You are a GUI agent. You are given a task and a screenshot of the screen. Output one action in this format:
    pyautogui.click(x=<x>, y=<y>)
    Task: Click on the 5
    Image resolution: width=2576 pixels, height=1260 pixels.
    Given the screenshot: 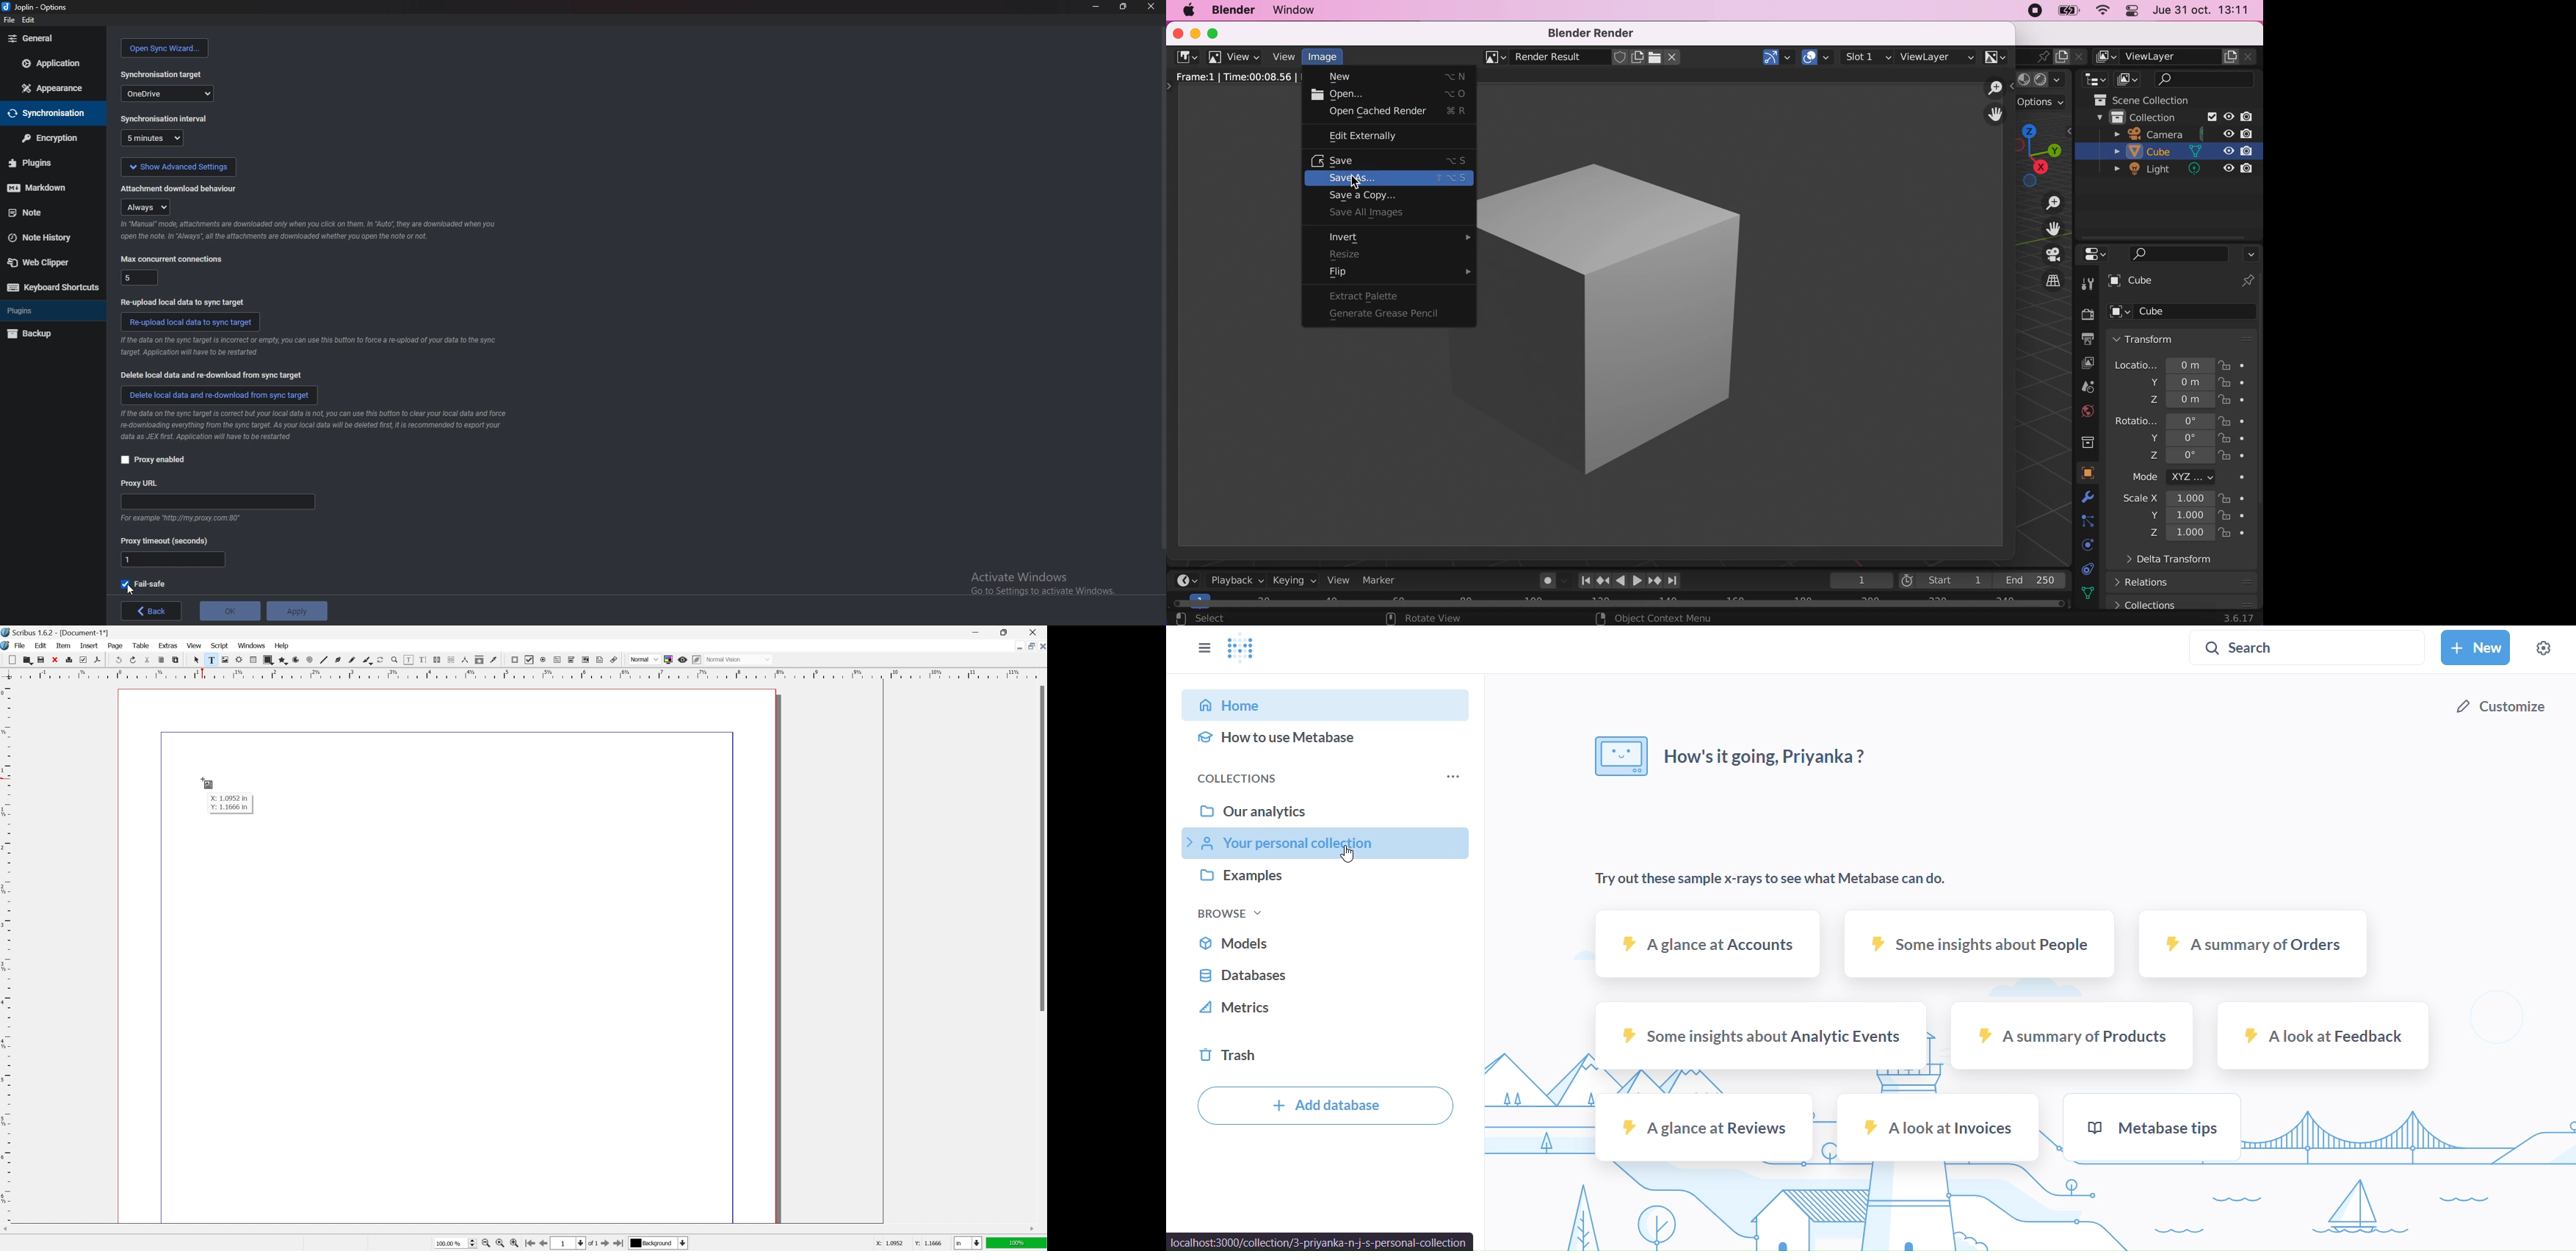 What is the action you would take?
    pyautogui.click(x=138, y=278)
    